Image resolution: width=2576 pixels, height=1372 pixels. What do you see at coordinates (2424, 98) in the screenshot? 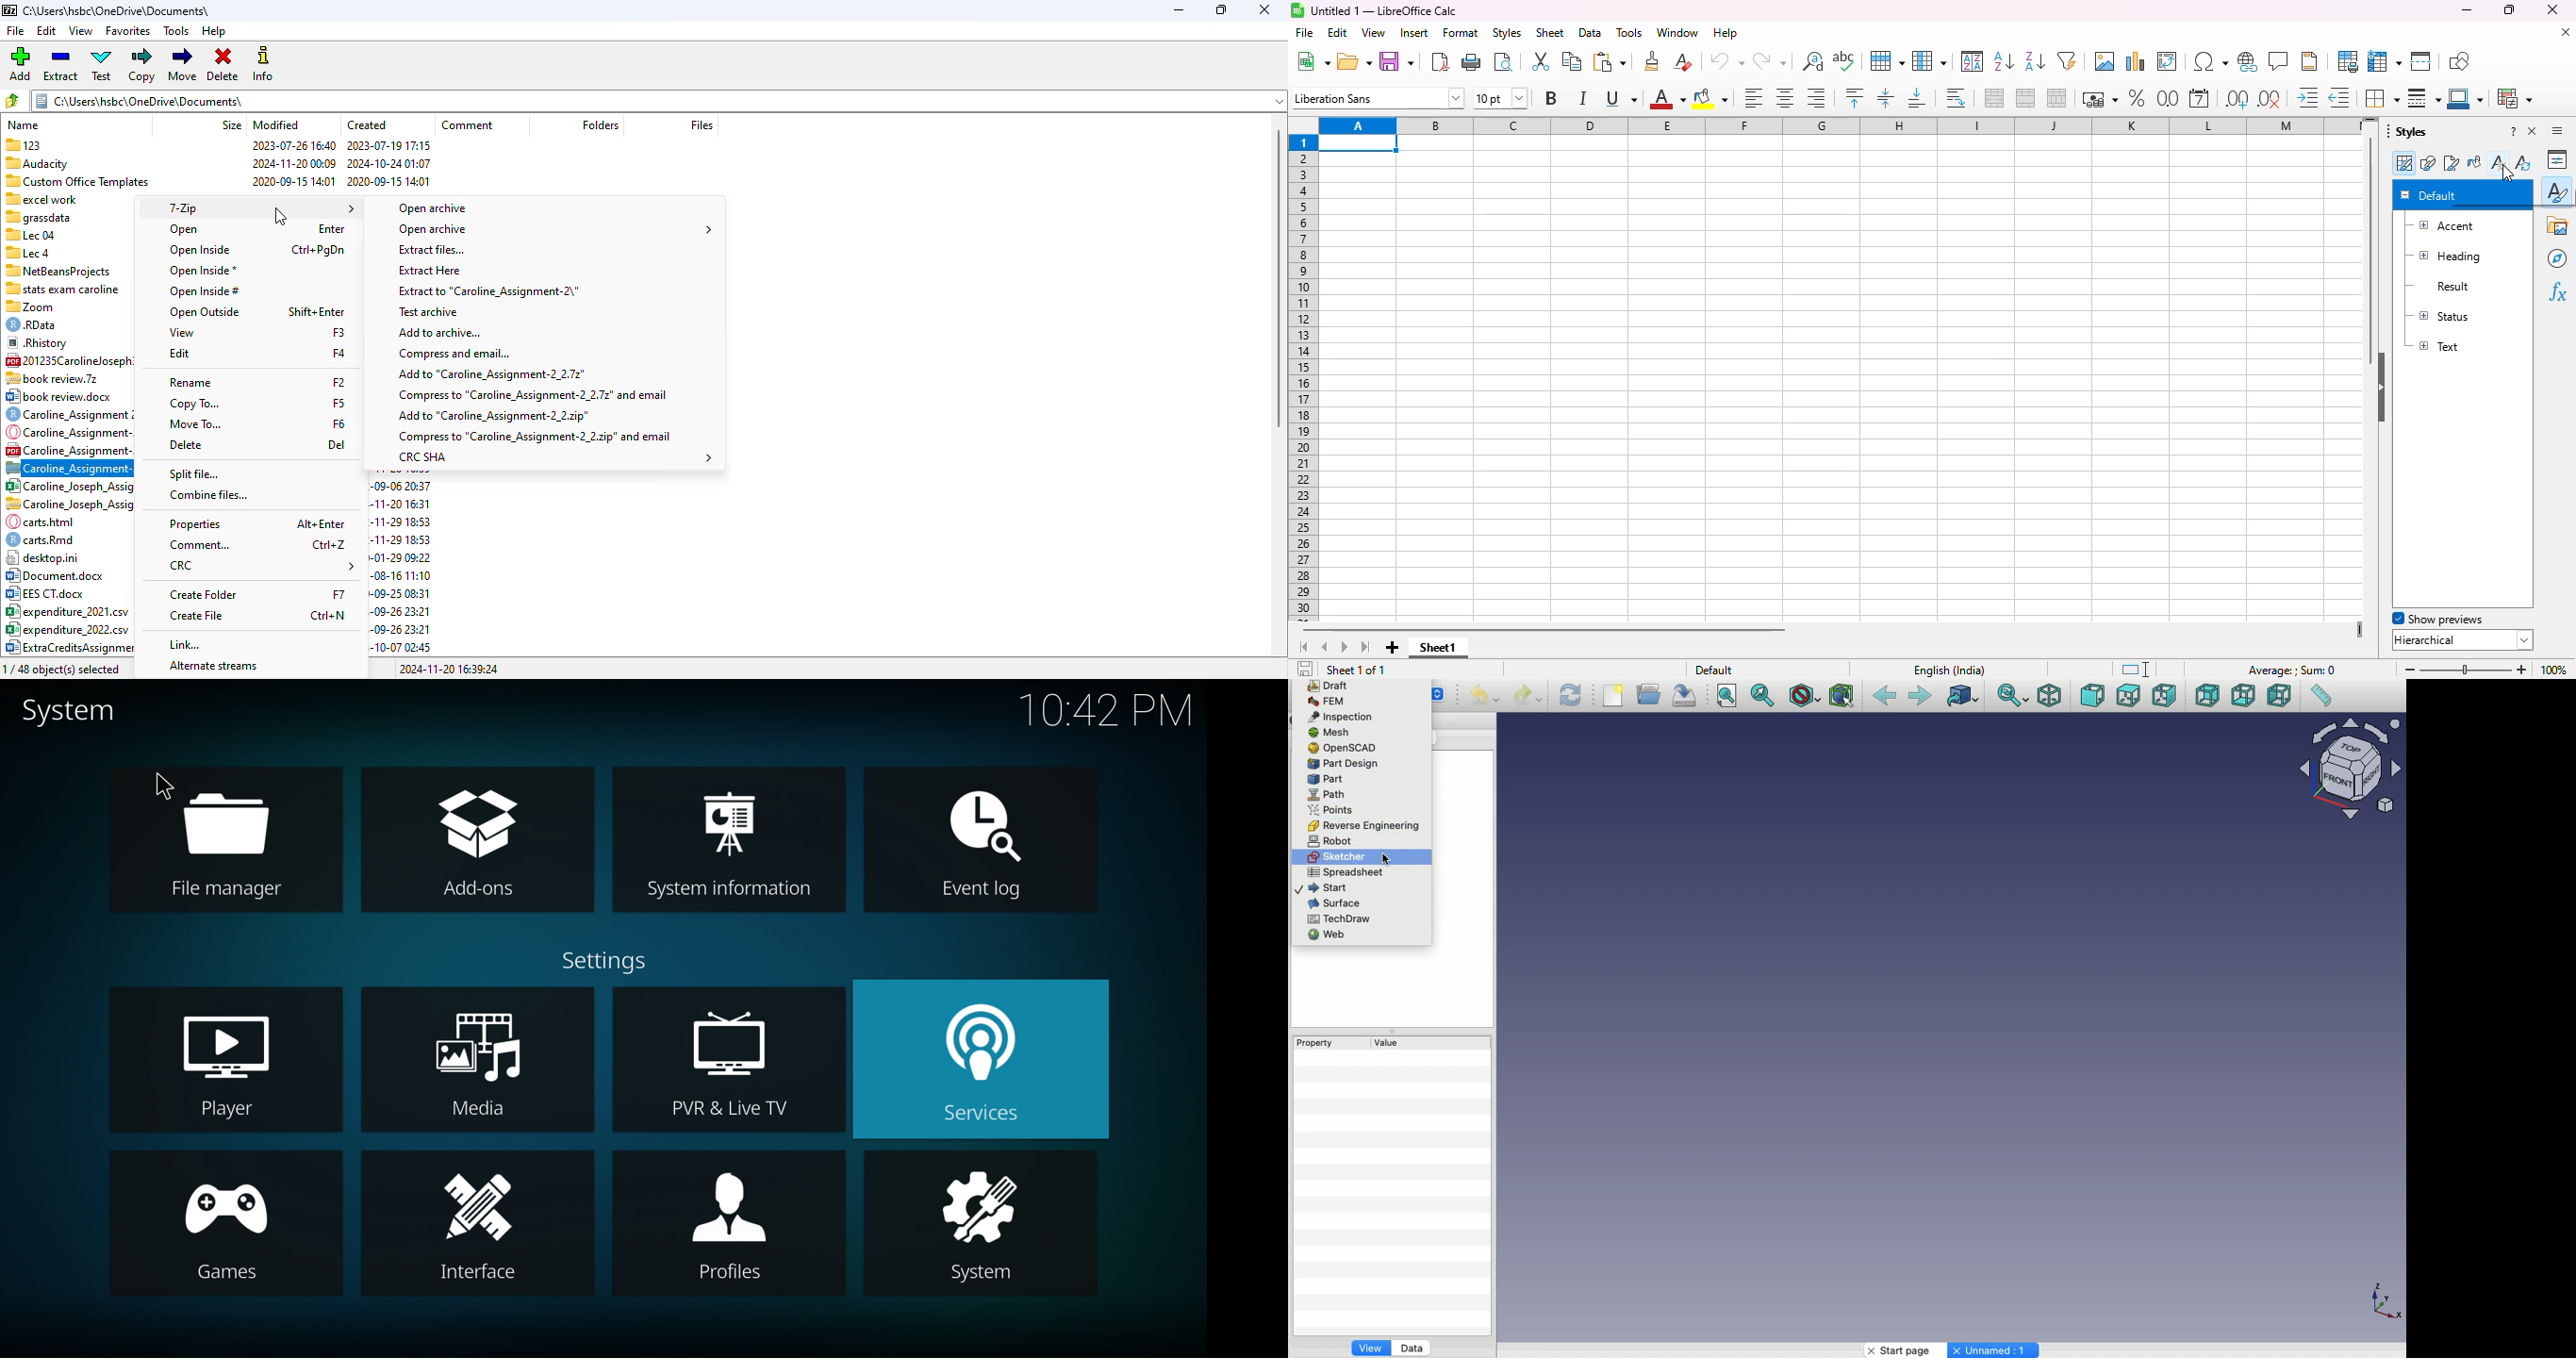
I see `border style` at bounding box center [2424, 98].